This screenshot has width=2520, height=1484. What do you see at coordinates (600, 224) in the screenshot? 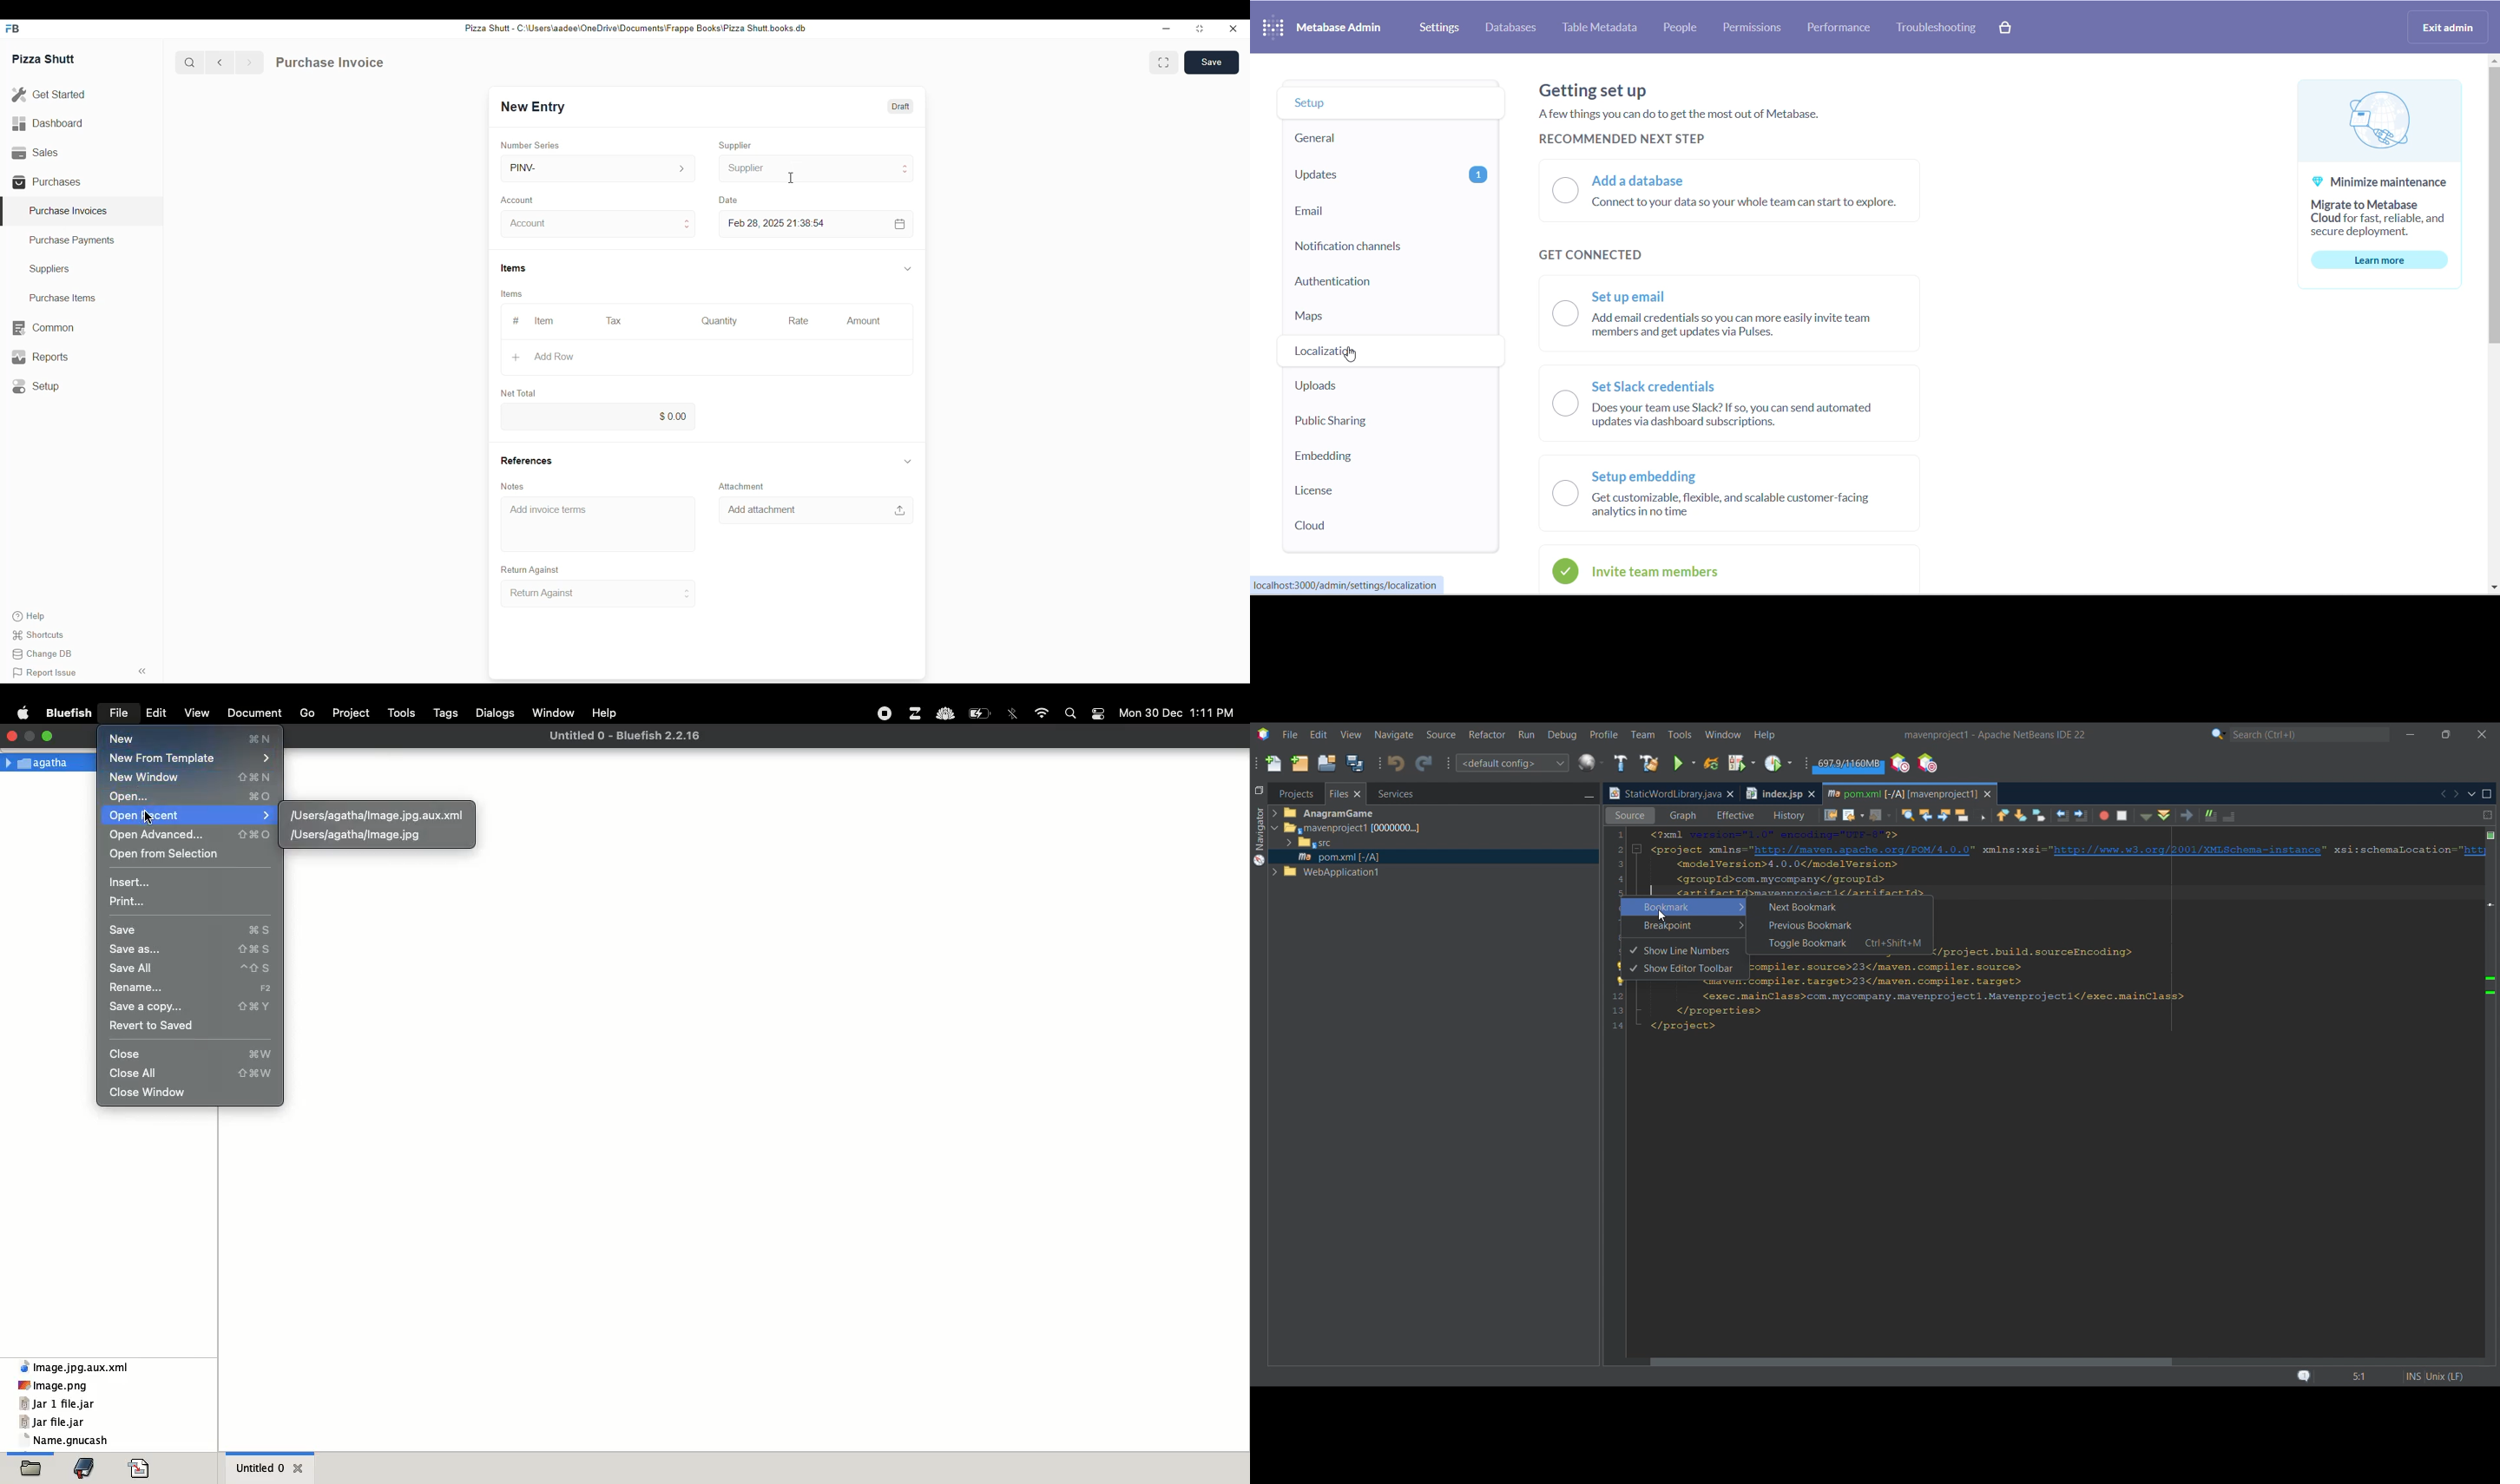
I see `Account` at bounding box center [600, 224].